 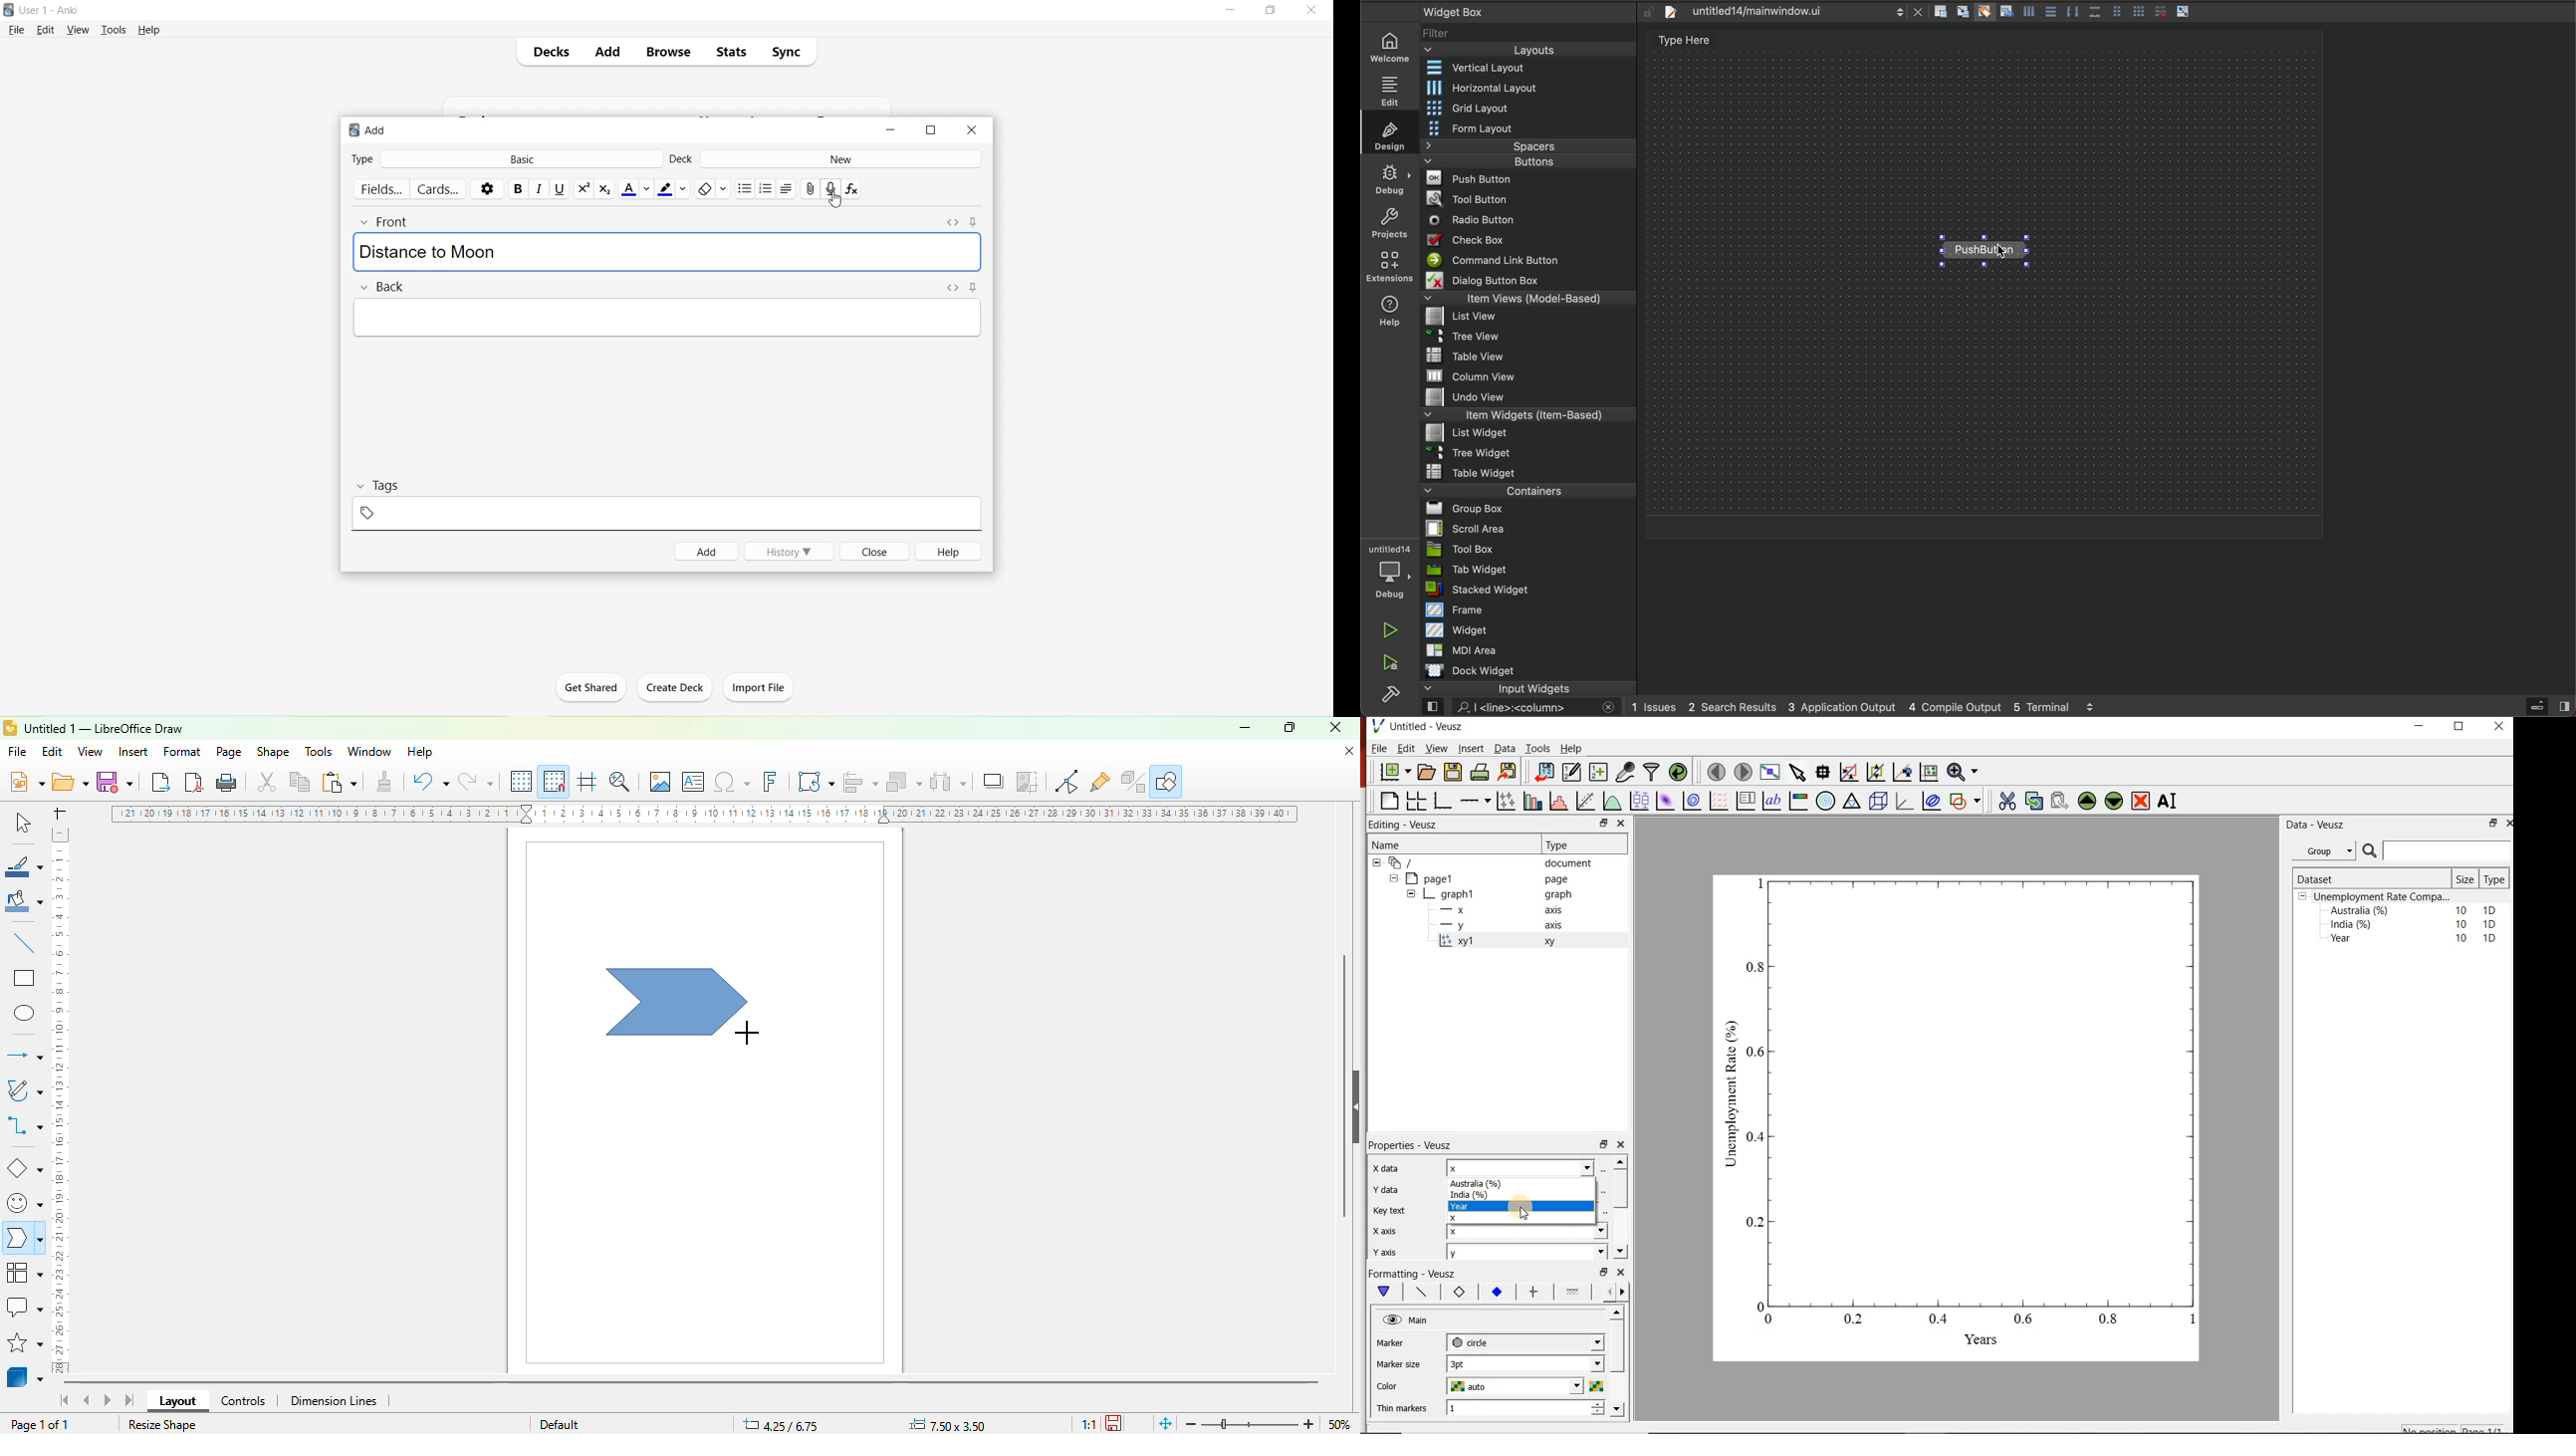 I want to click on Alignment, so click(x=788, y=189).